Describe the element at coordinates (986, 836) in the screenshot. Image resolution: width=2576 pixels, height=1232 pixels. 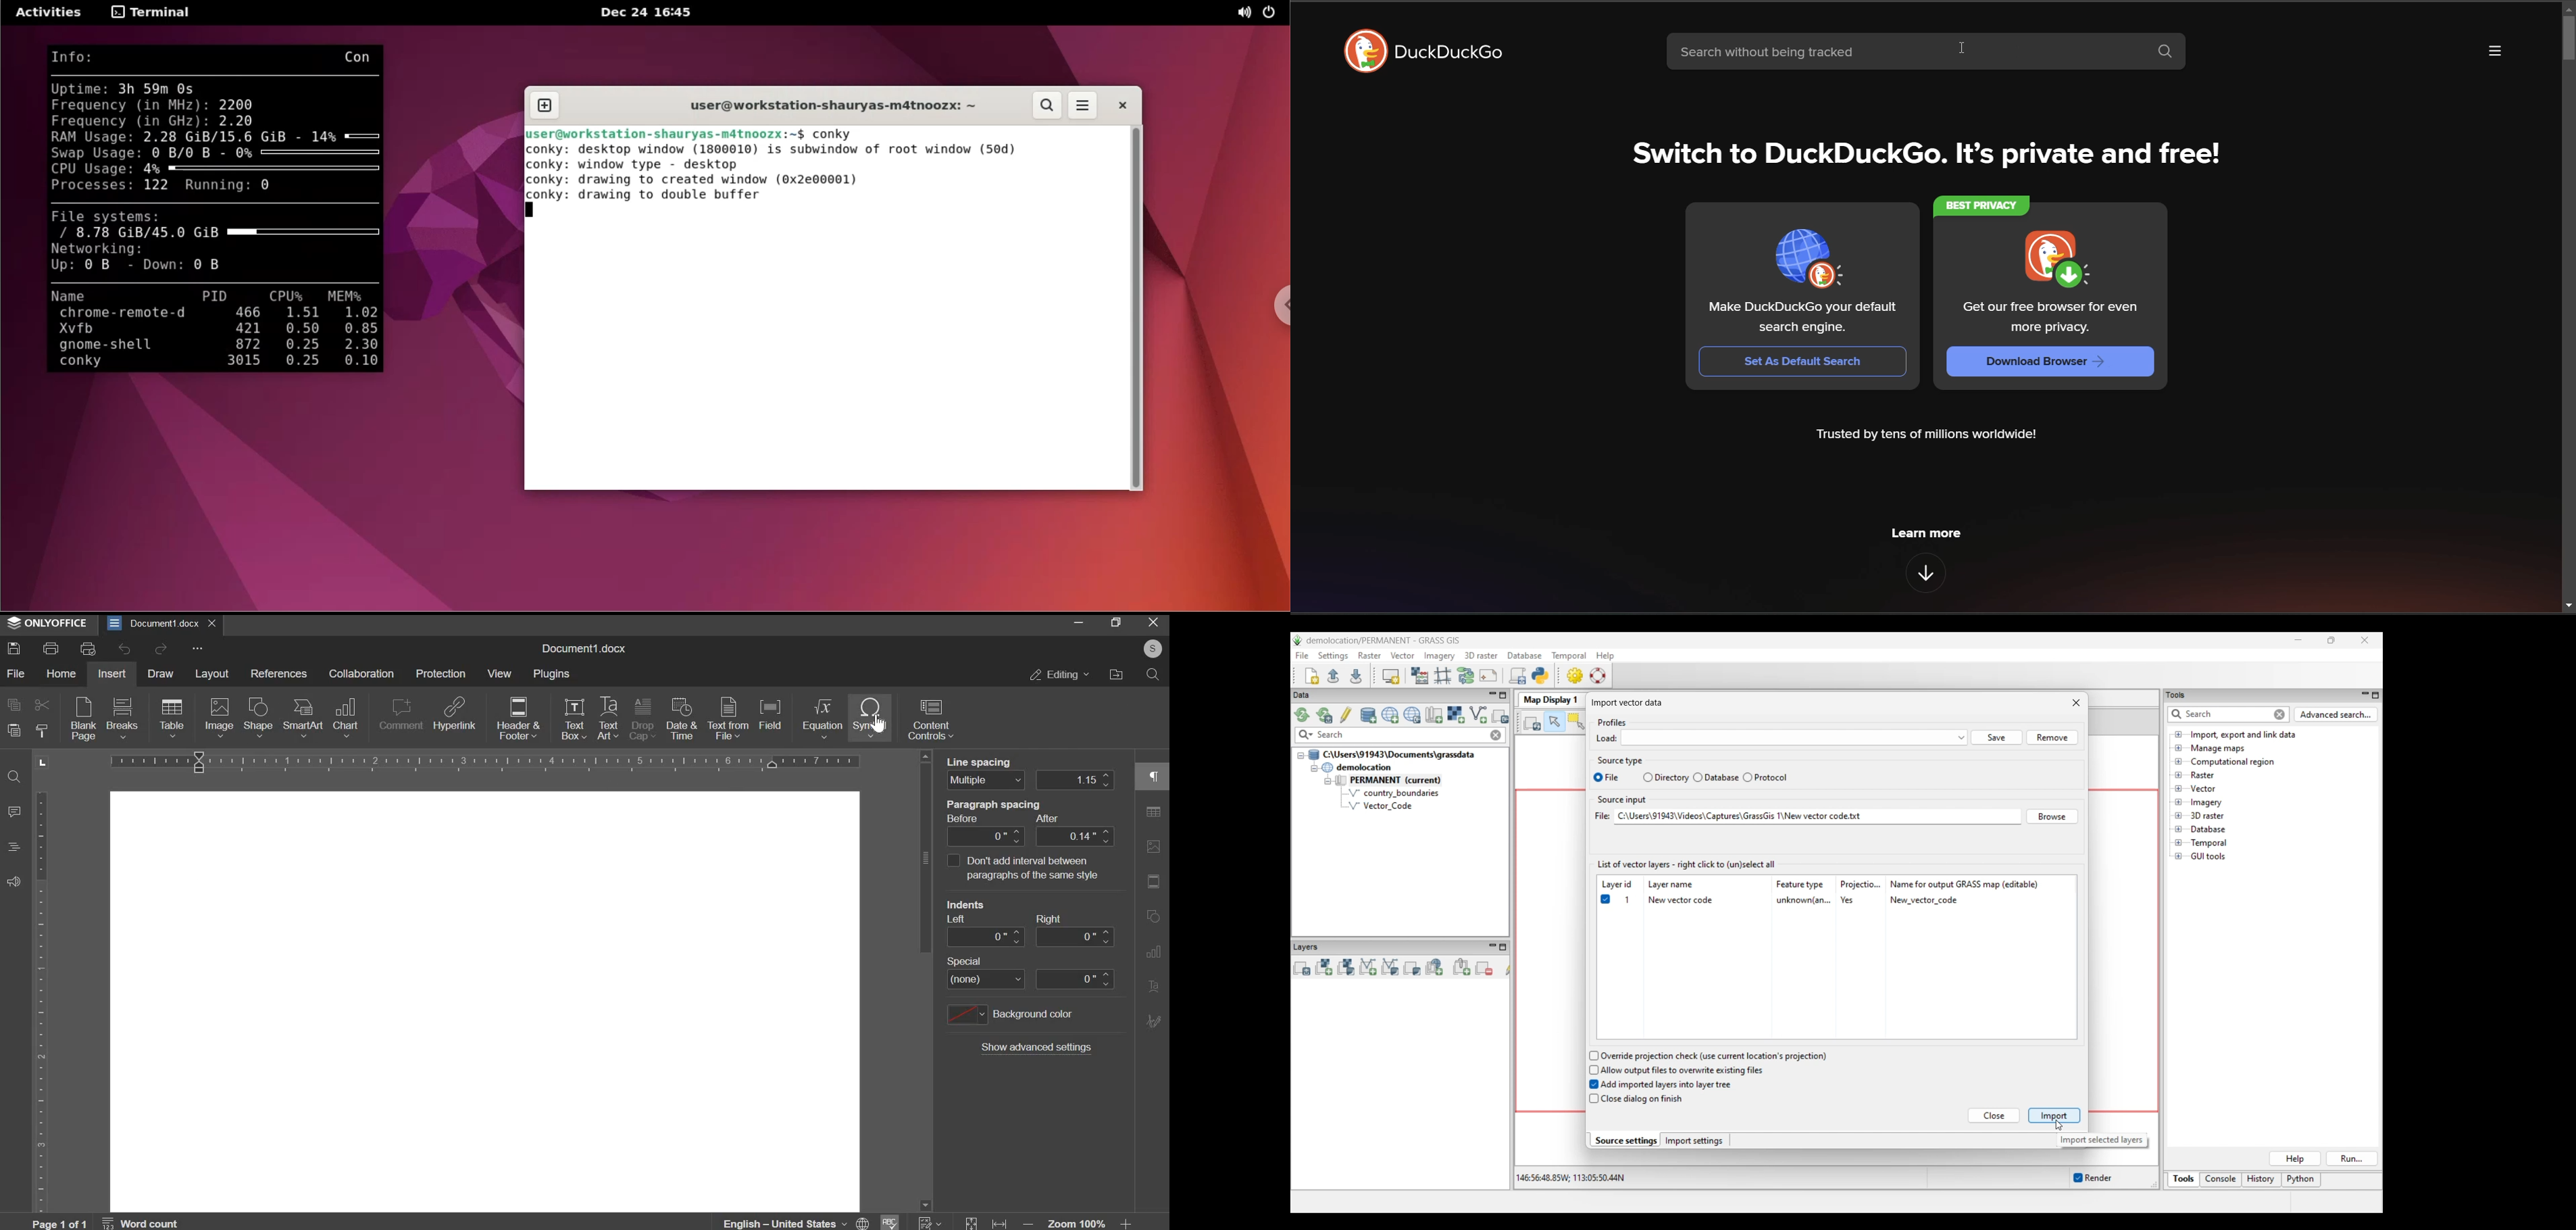
I see `paragraph spacing after` at that location.